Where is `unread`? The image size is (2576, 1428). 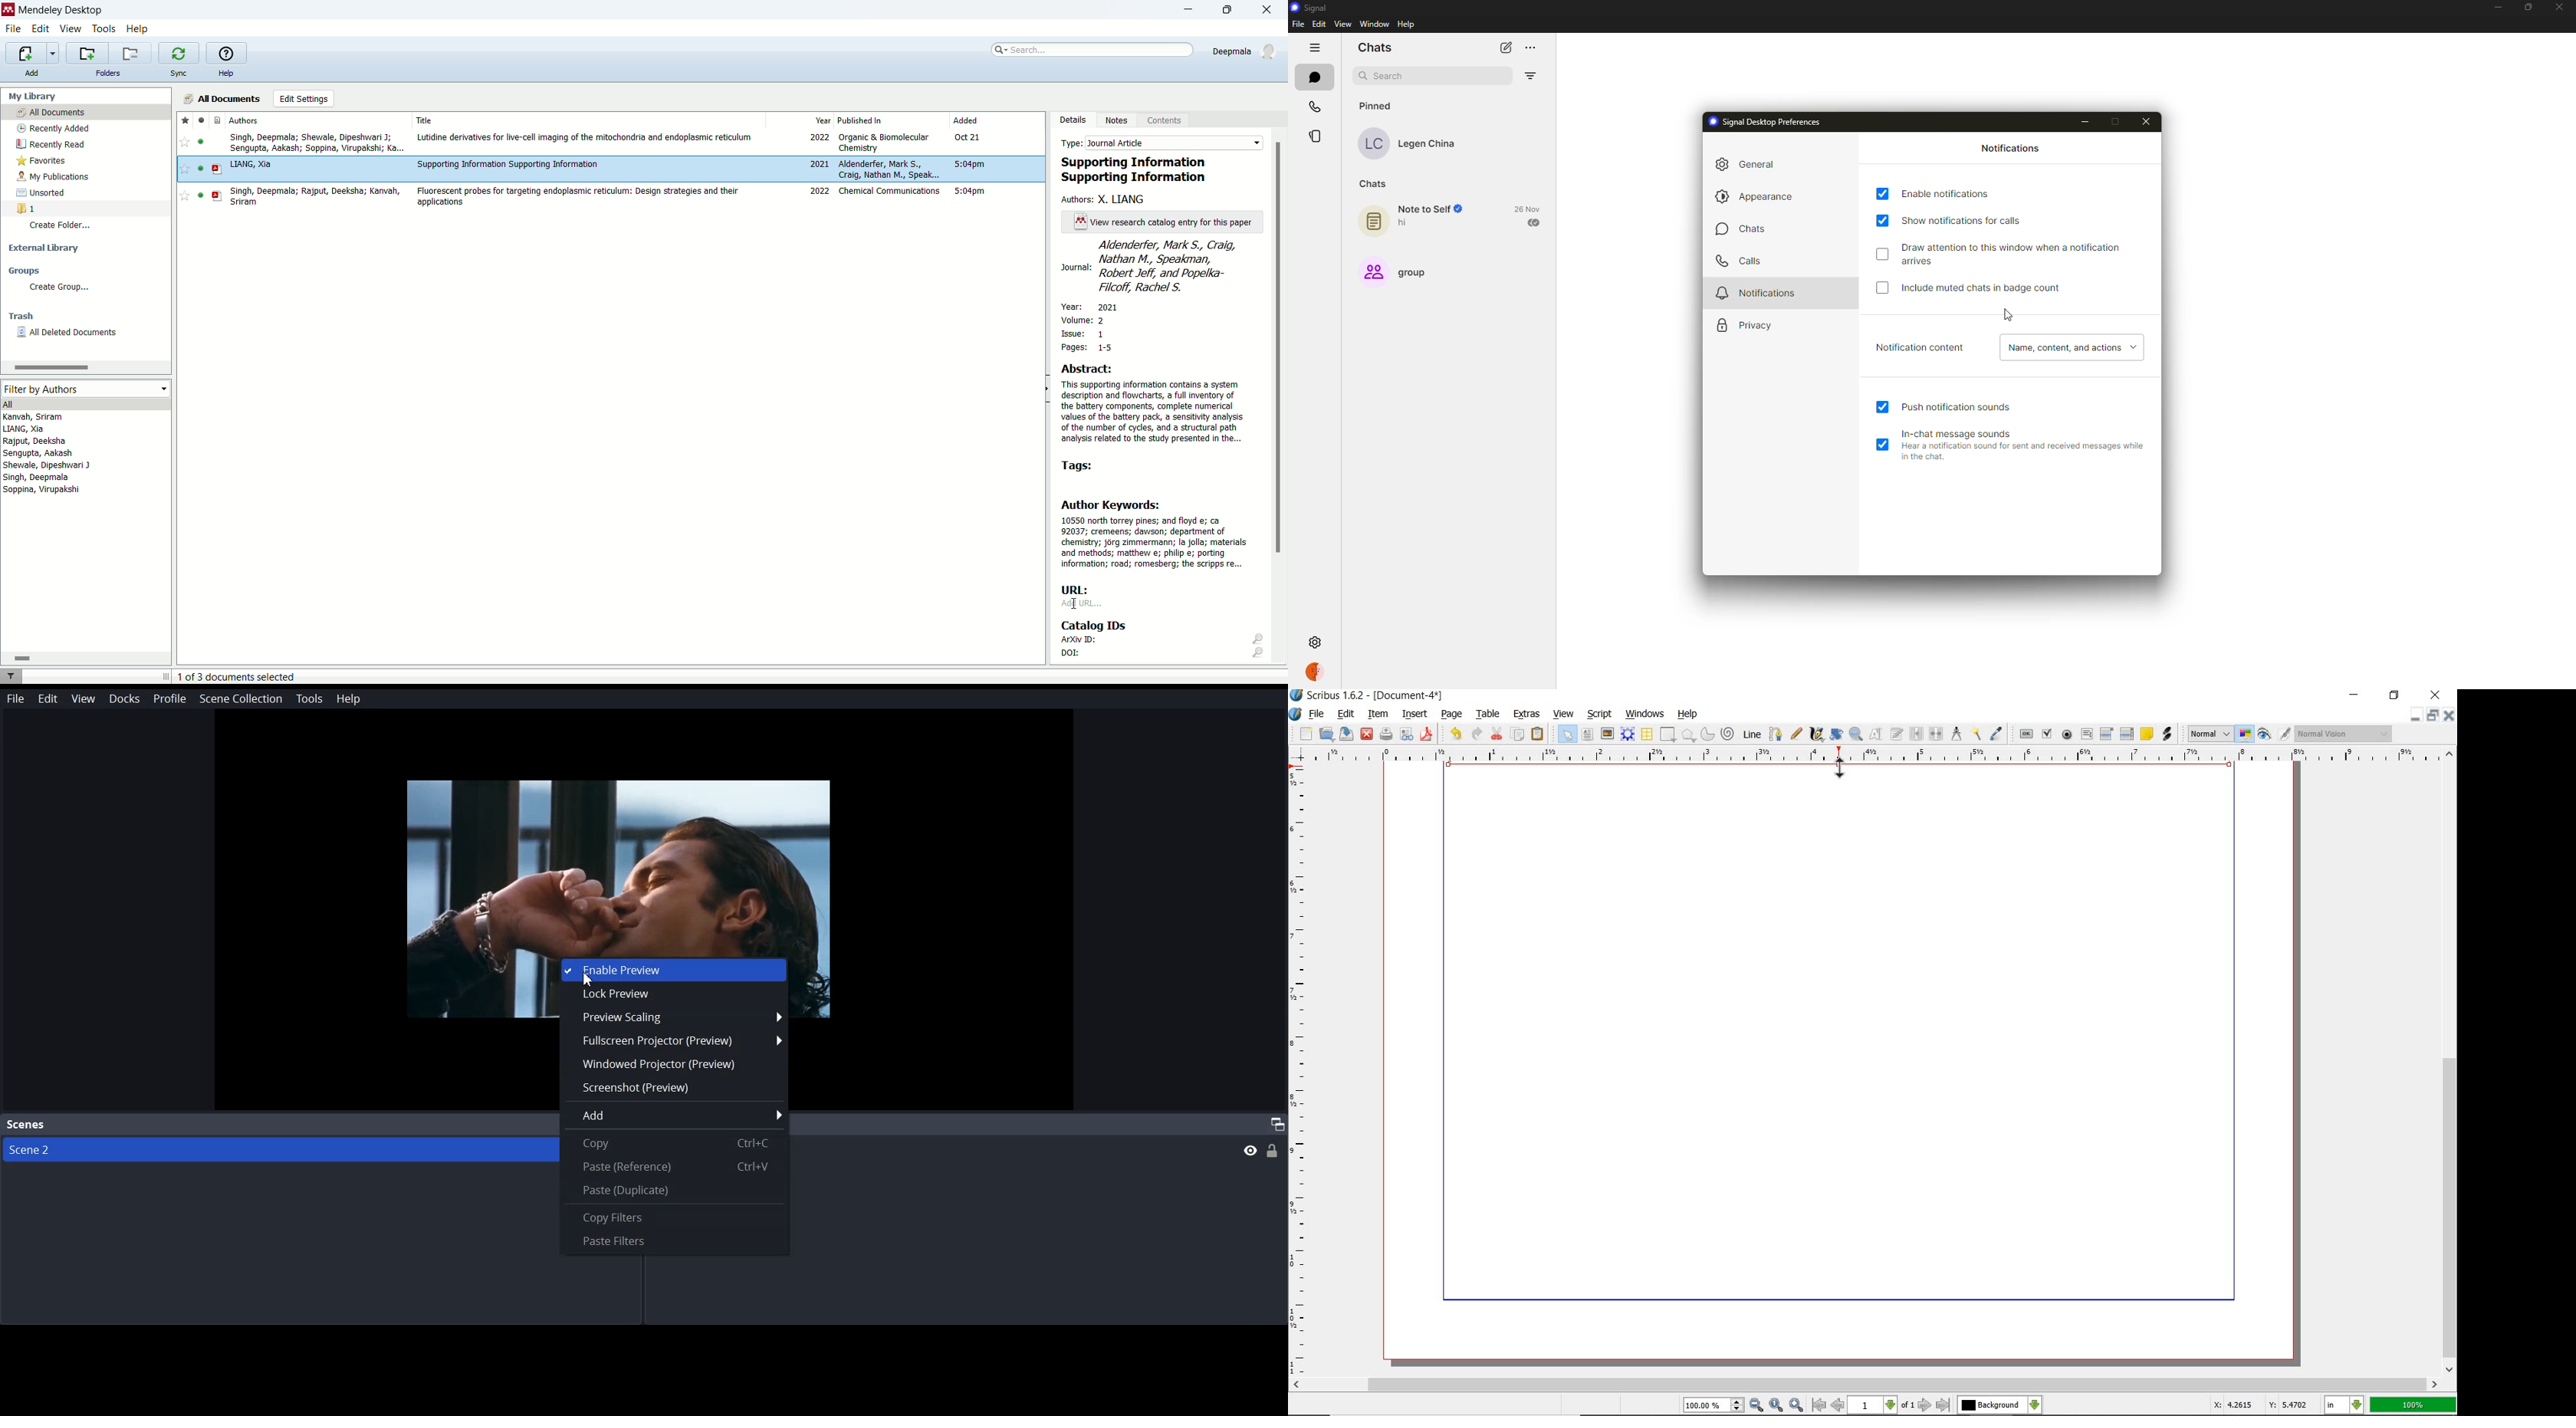 unread is located at coordinates (200, 142).